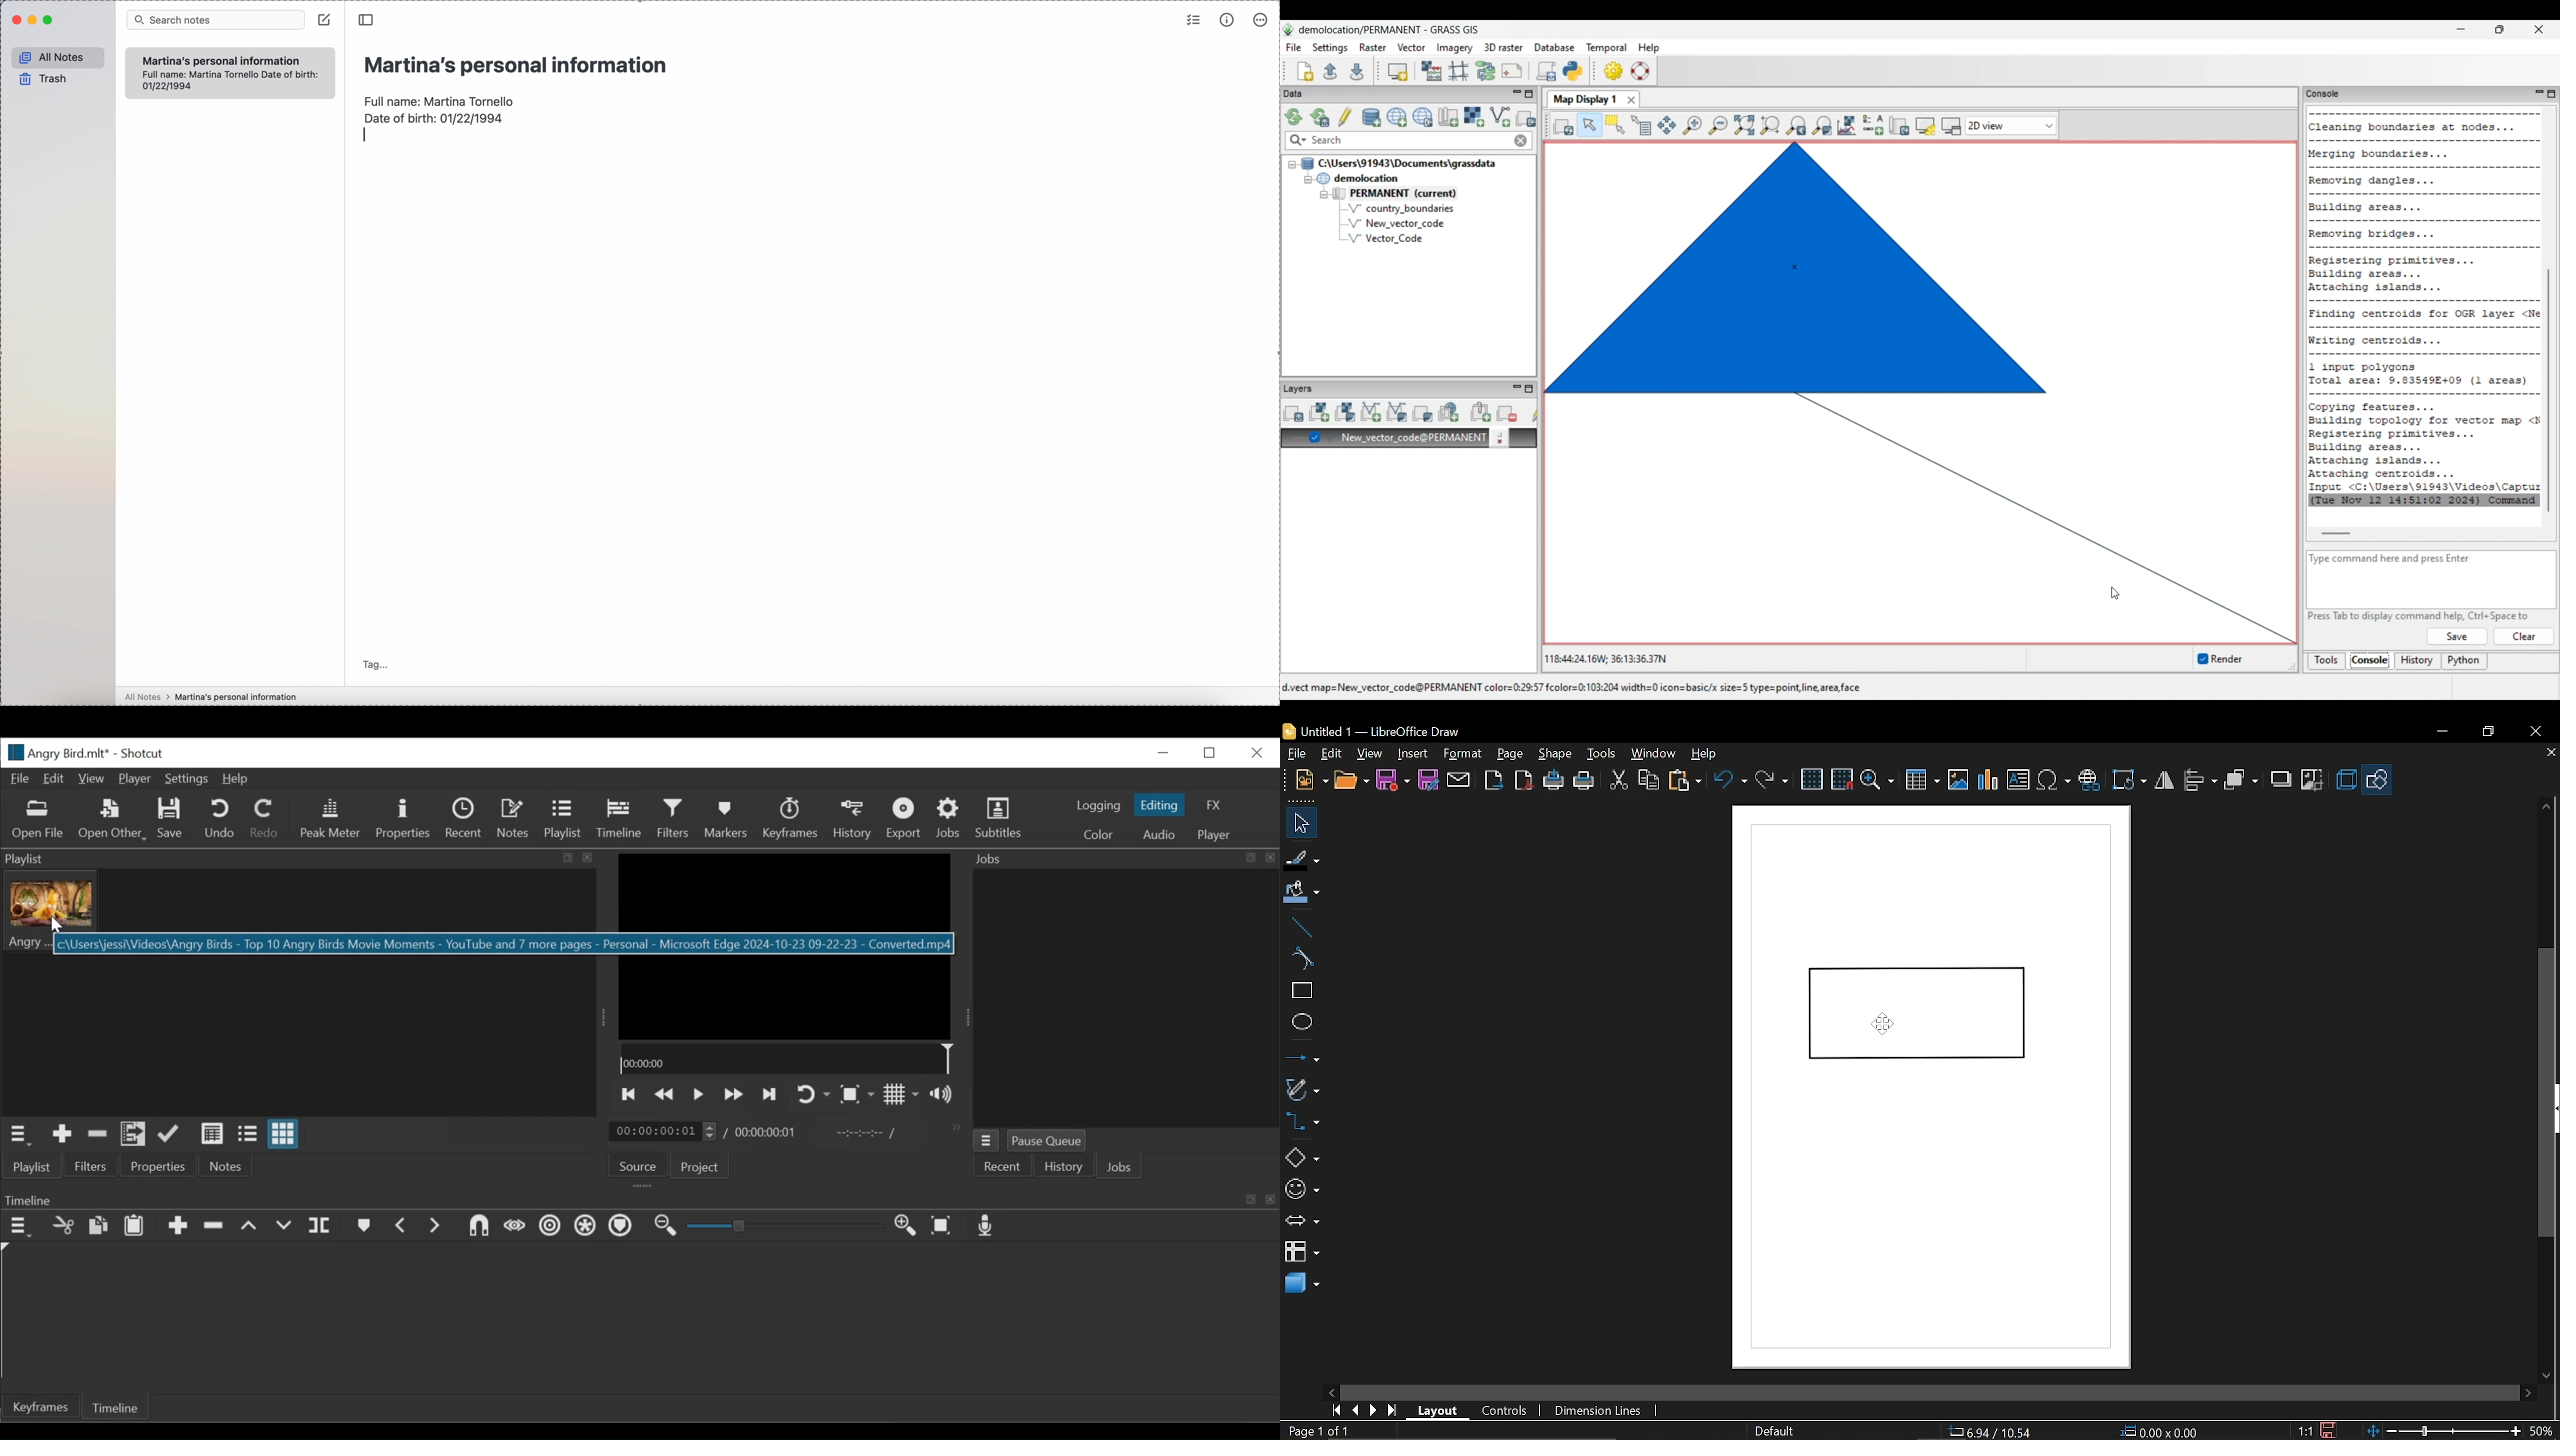 The image size is (2576, 1456). I want to click on minimize, so click(1165, 751).